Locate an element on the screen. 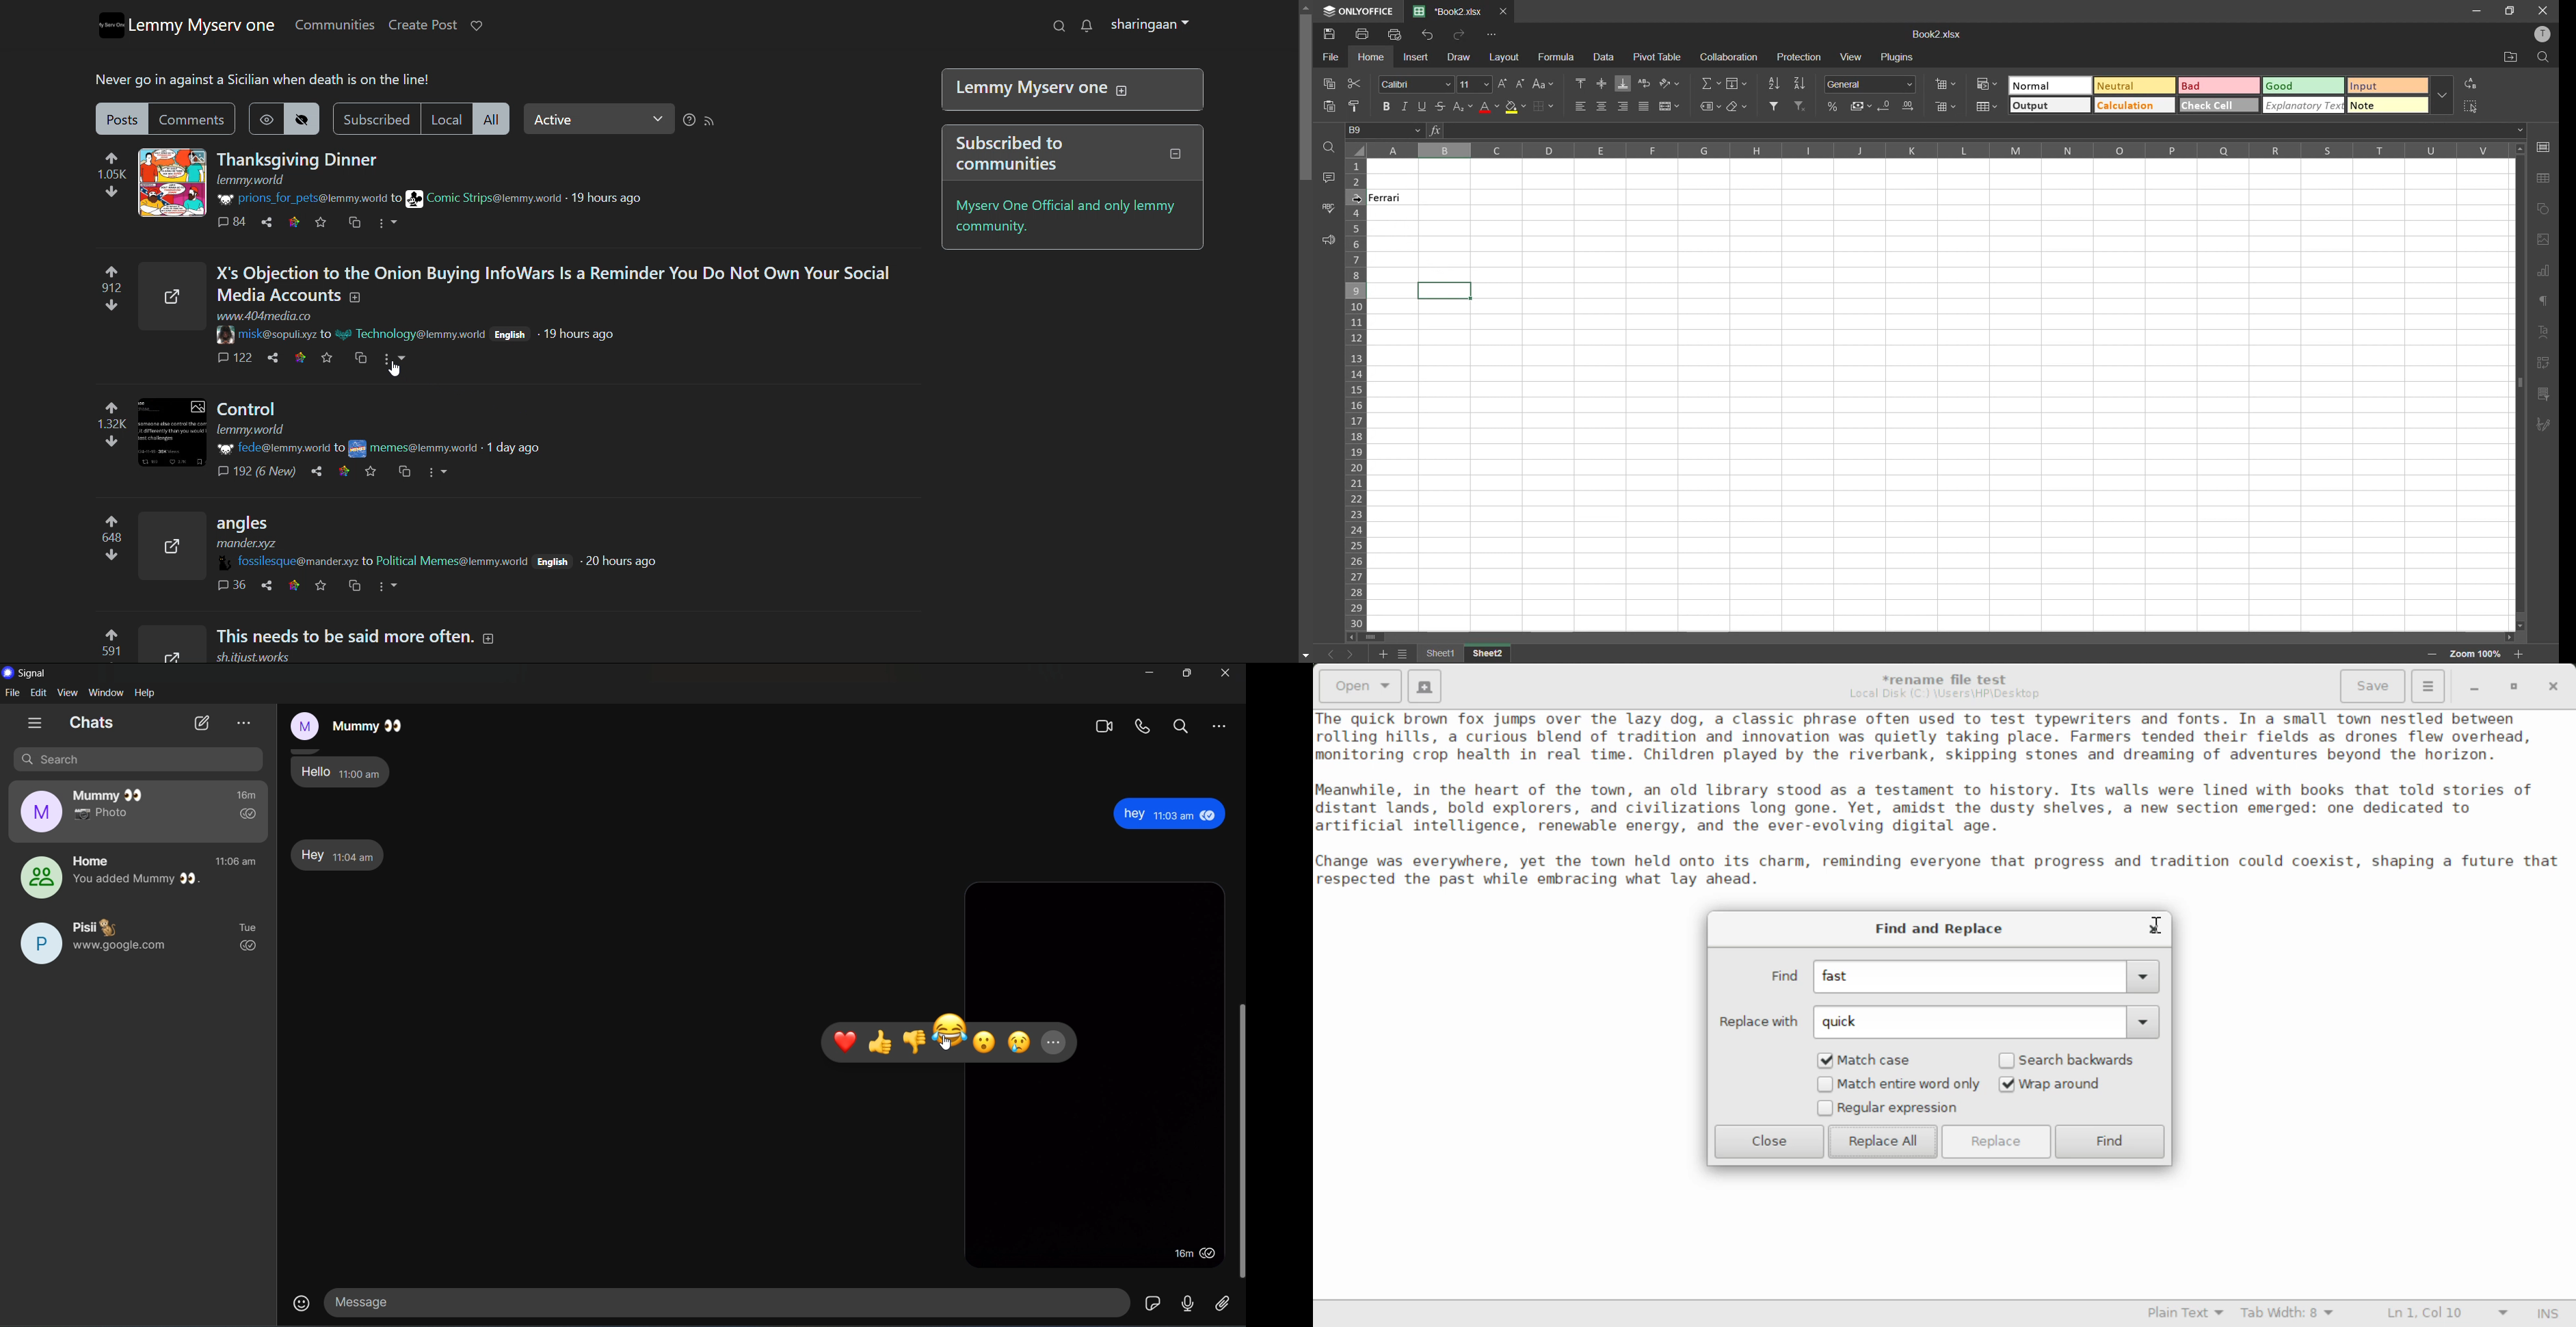  zoom in is located at coordinates (2520, 652).